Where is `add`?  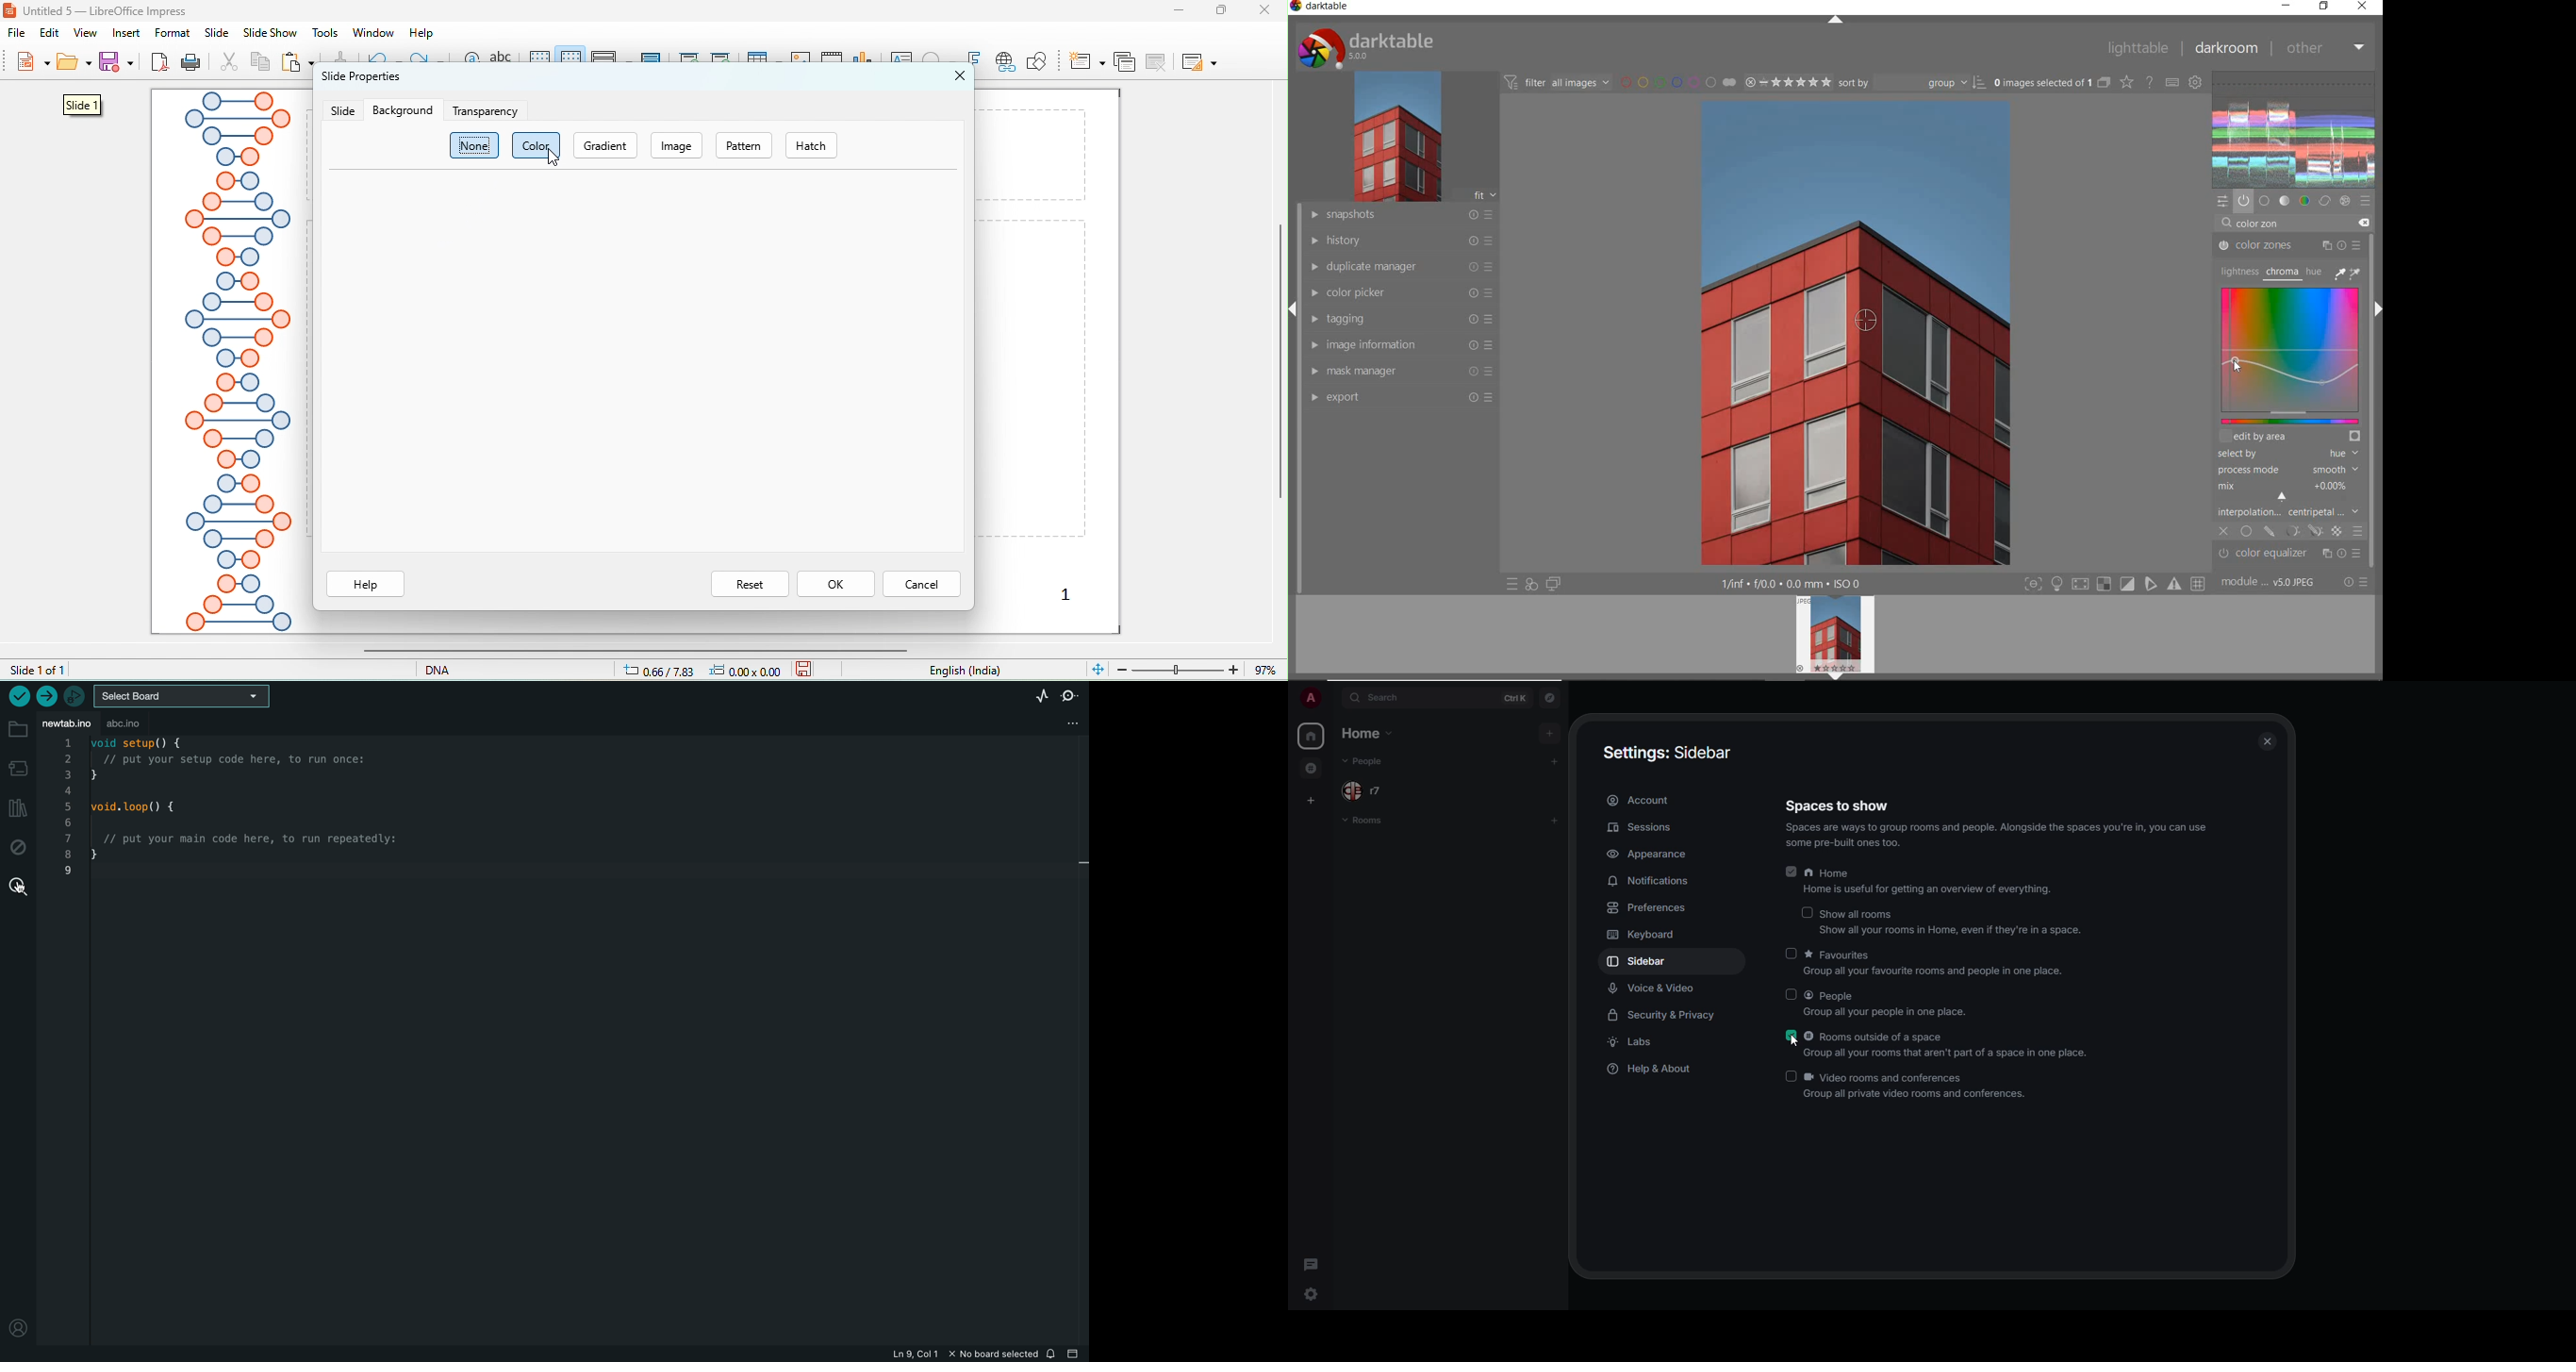
add is located at coordinates (1550, 732).